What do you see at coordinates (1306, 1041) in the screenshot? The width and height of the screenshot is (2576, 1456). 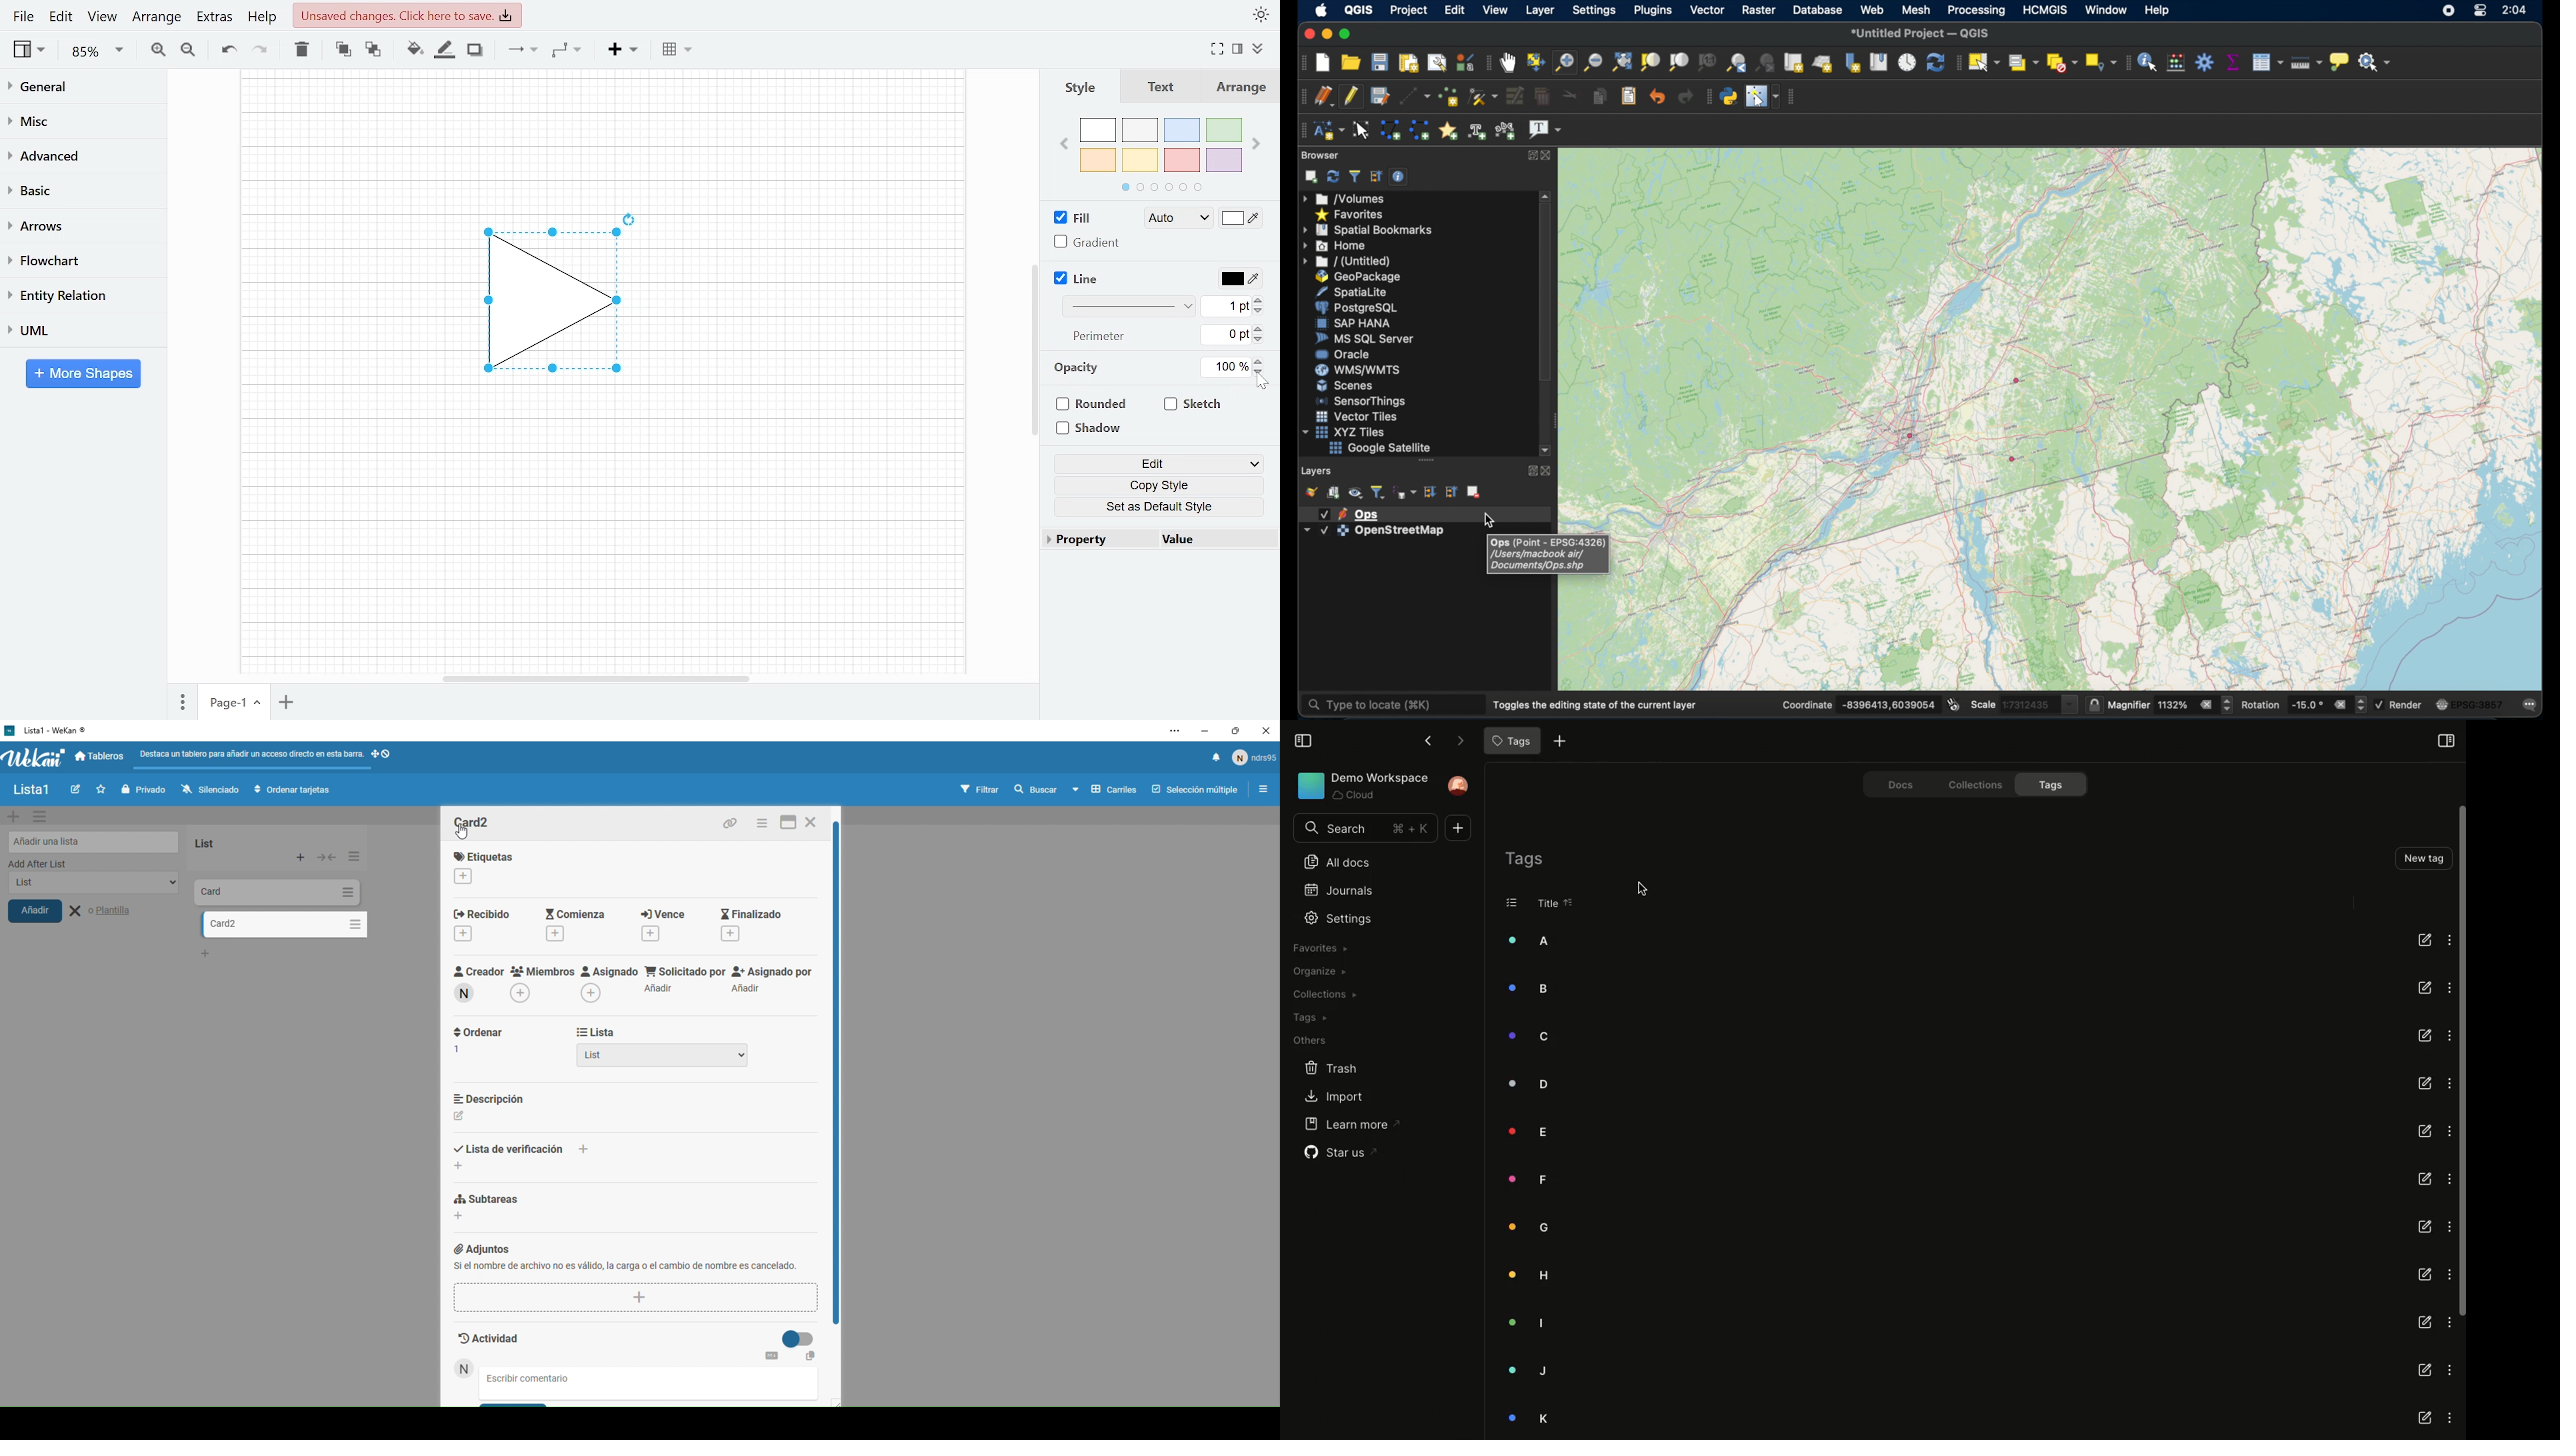 I see `Others` at bounding box center [1306, 1041].